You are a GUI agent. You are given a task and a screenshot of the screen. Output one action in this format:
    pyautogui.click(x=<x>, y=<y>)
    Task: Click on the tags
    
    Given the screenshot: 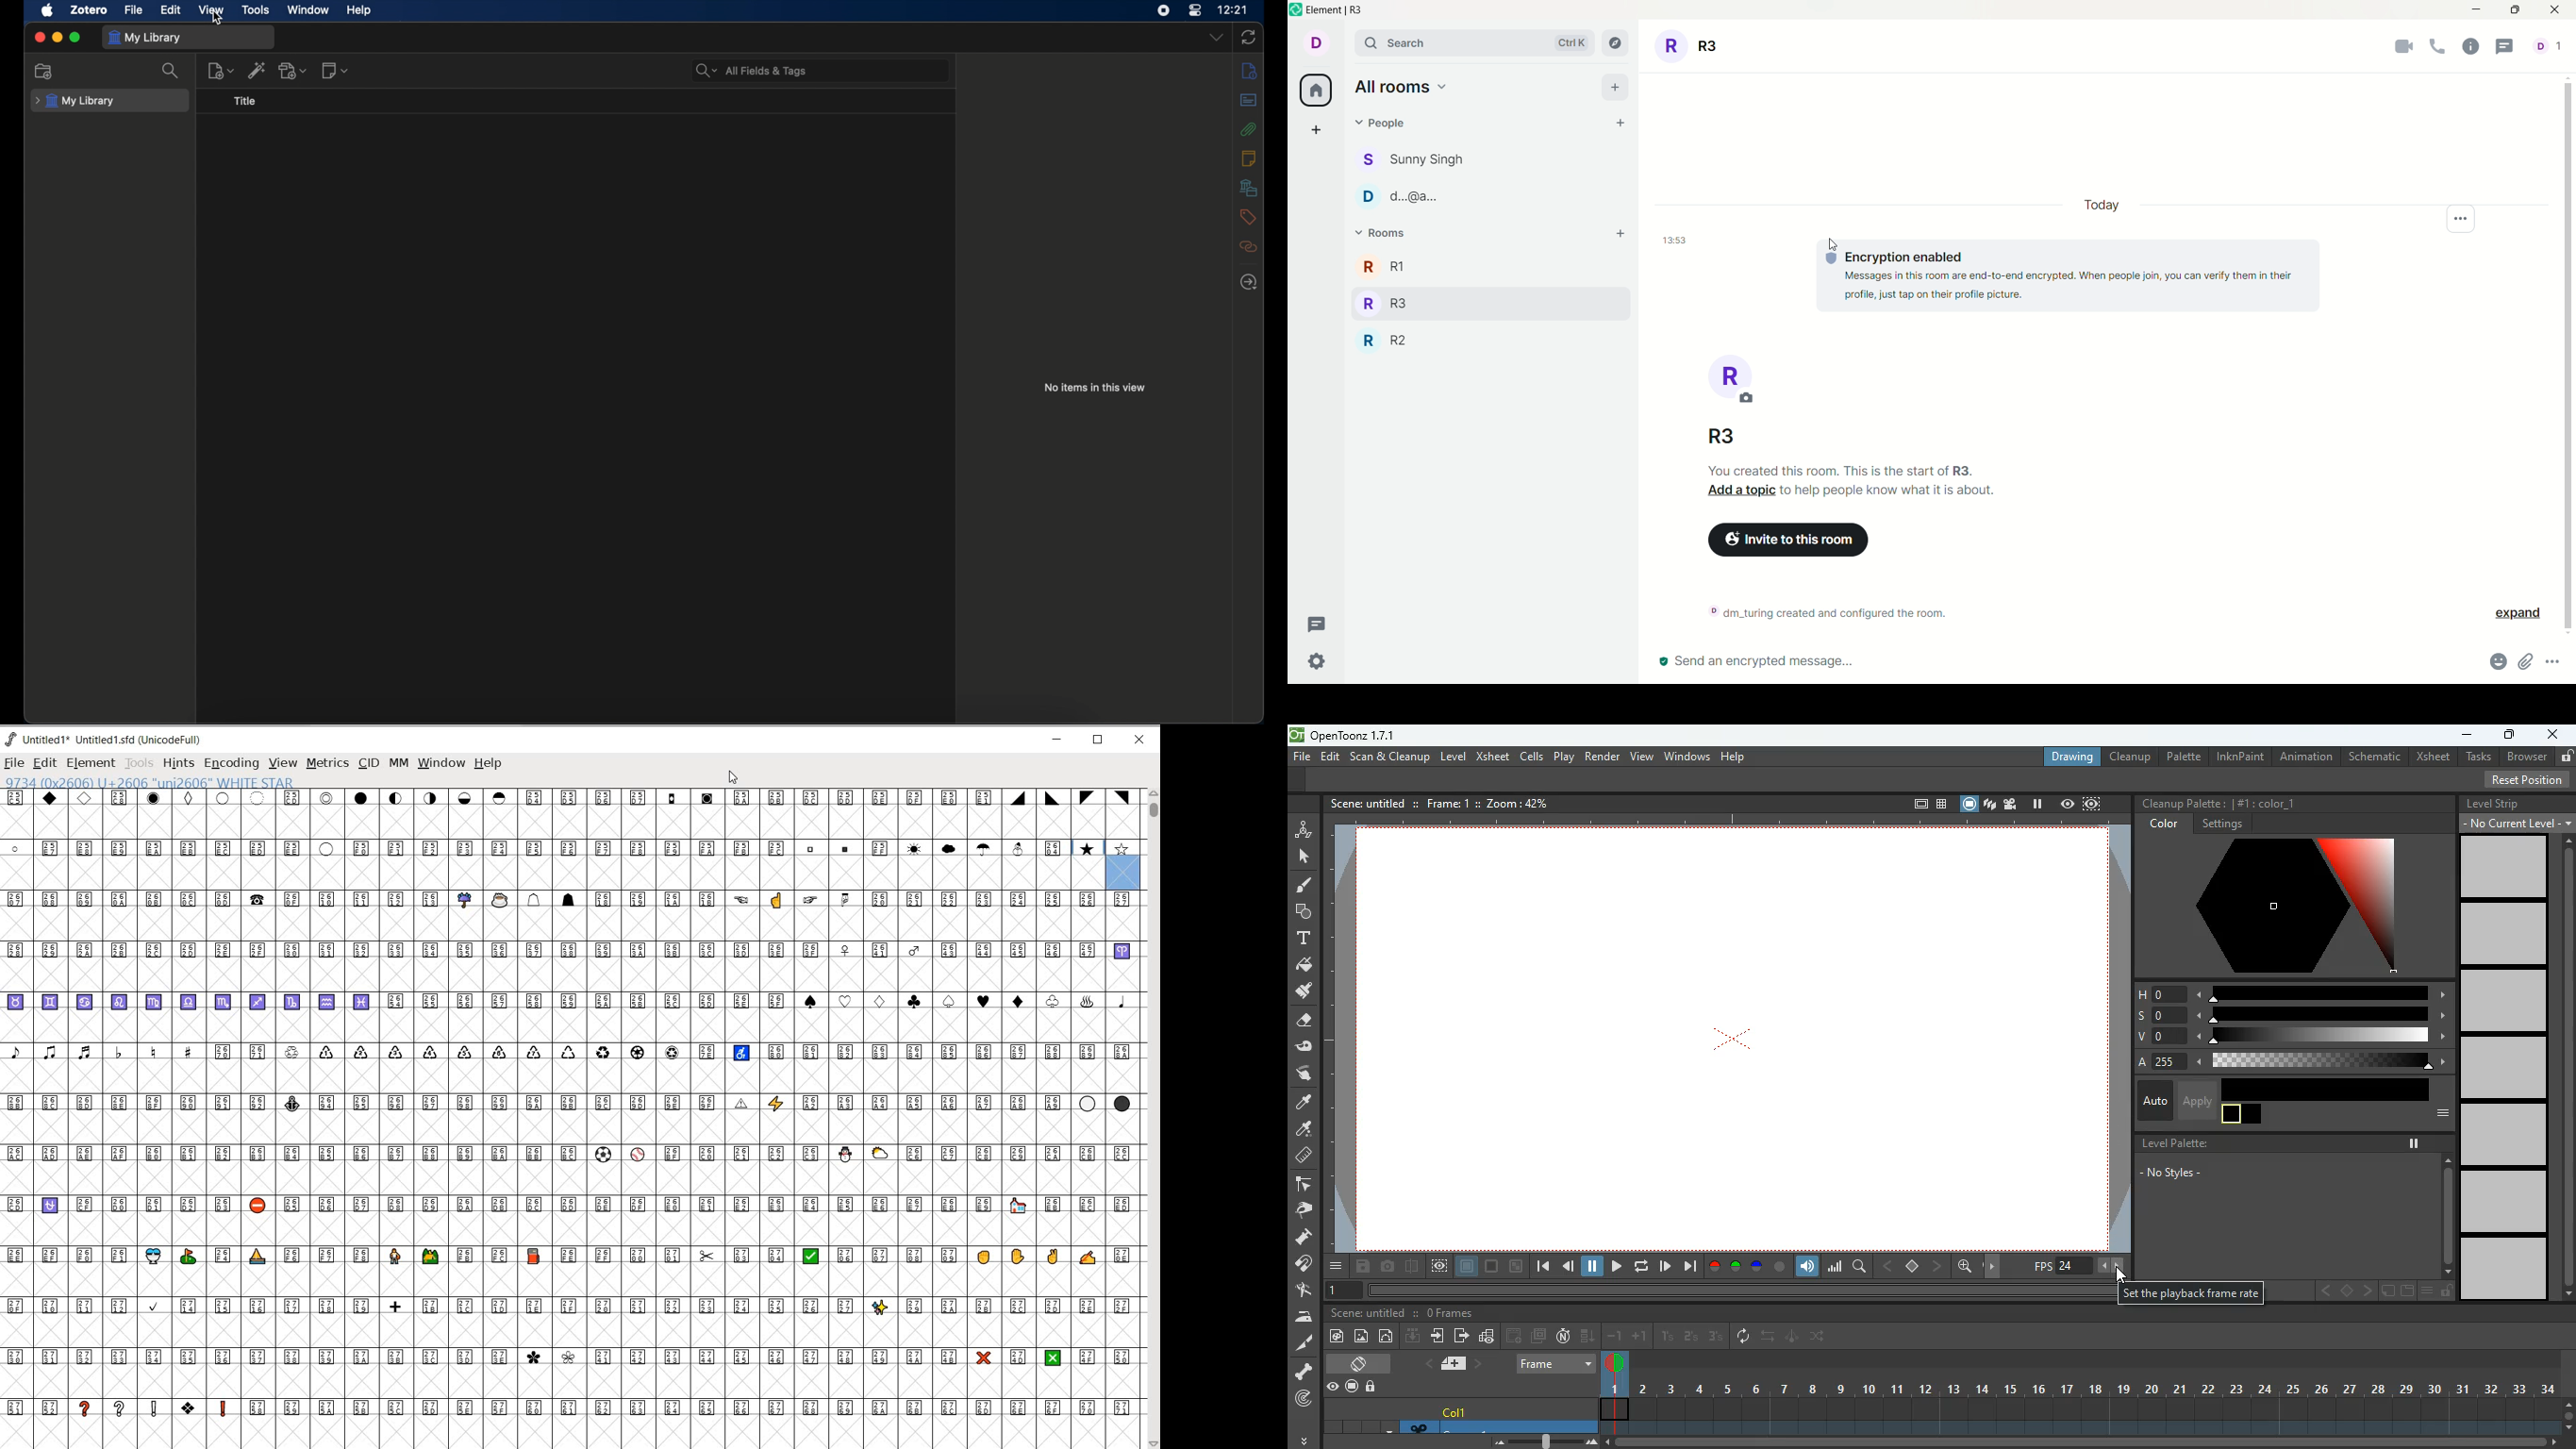 What is the action you would take?
    pyautogui.click(x=1248, y=217)
    